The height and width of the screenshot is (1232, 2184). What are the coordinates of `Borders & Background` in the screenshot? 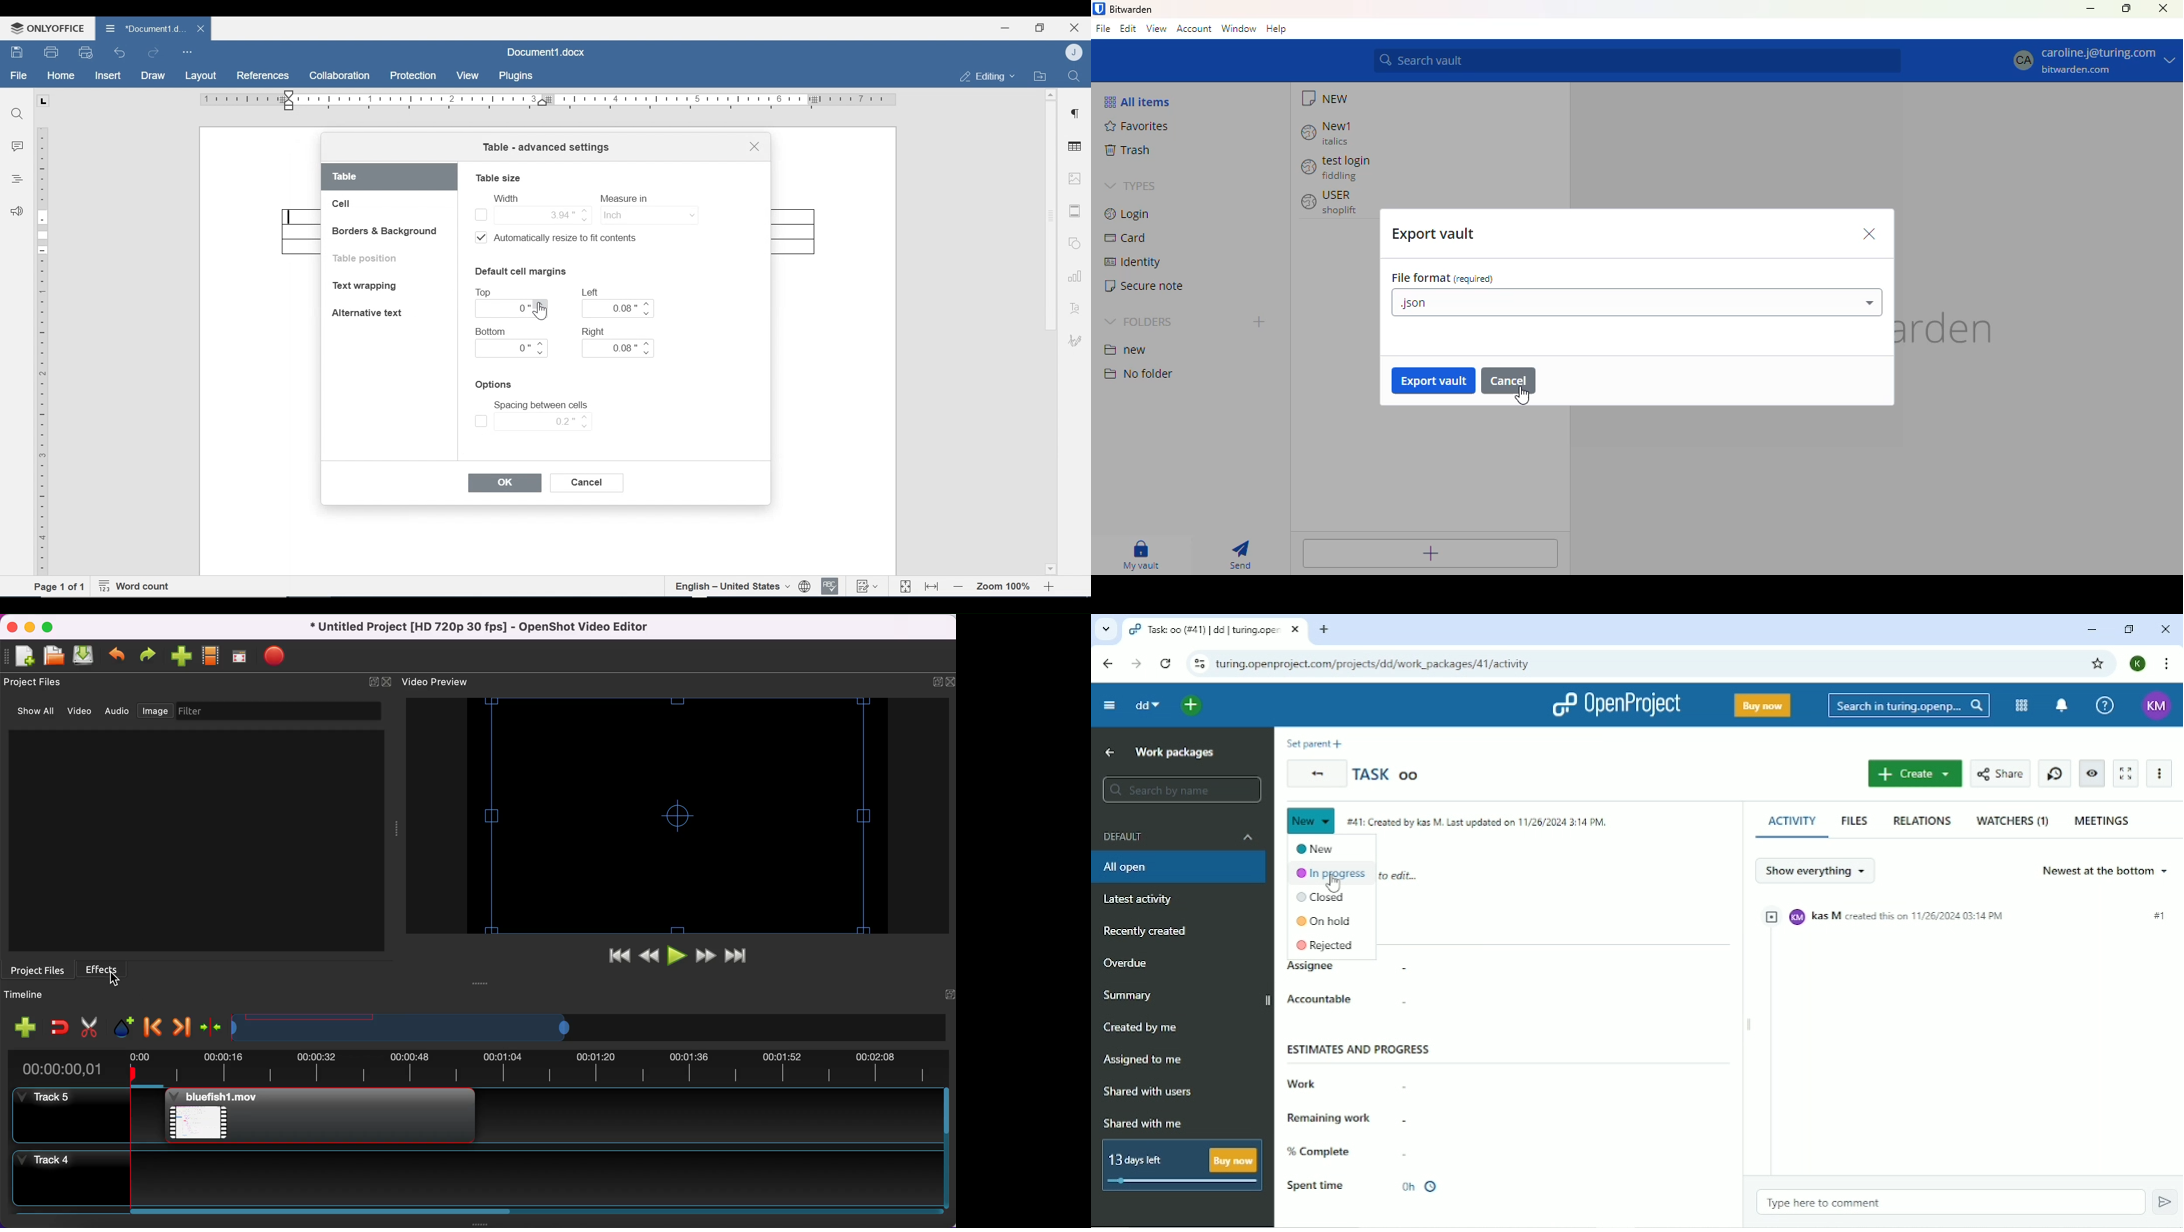 It's located at (386, 232).